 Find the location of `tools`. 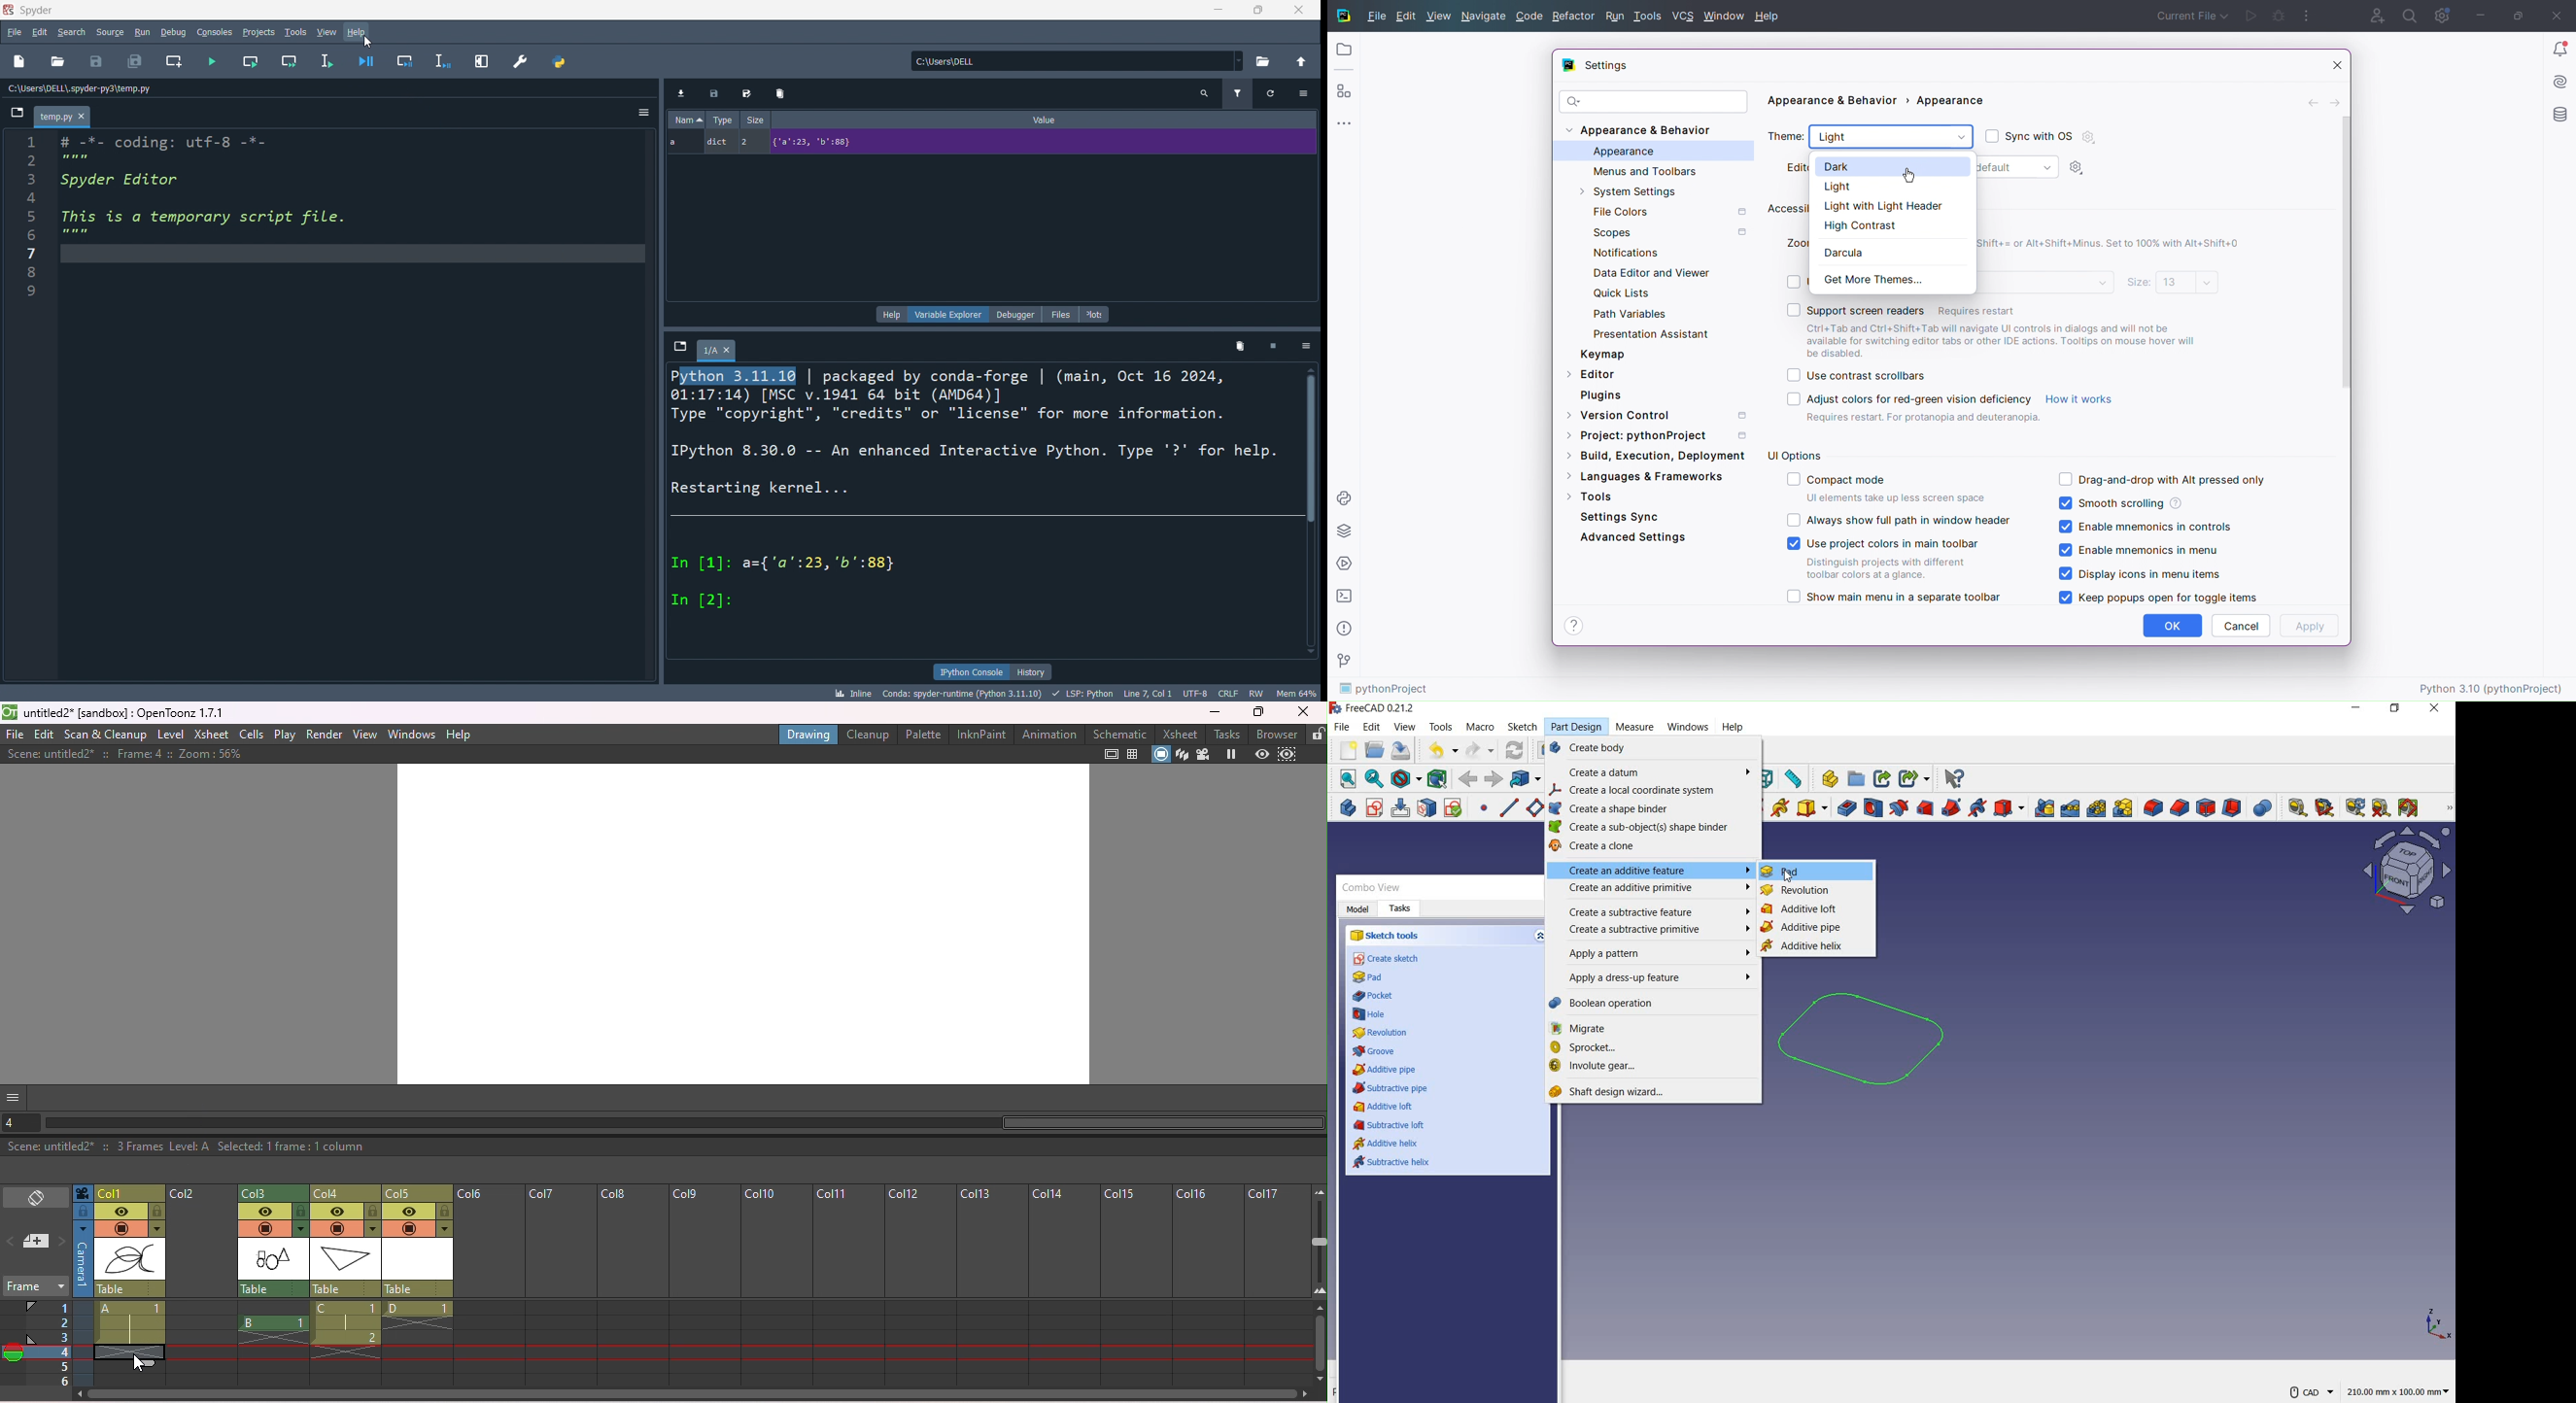

tools is located at coordinates (296, 33).